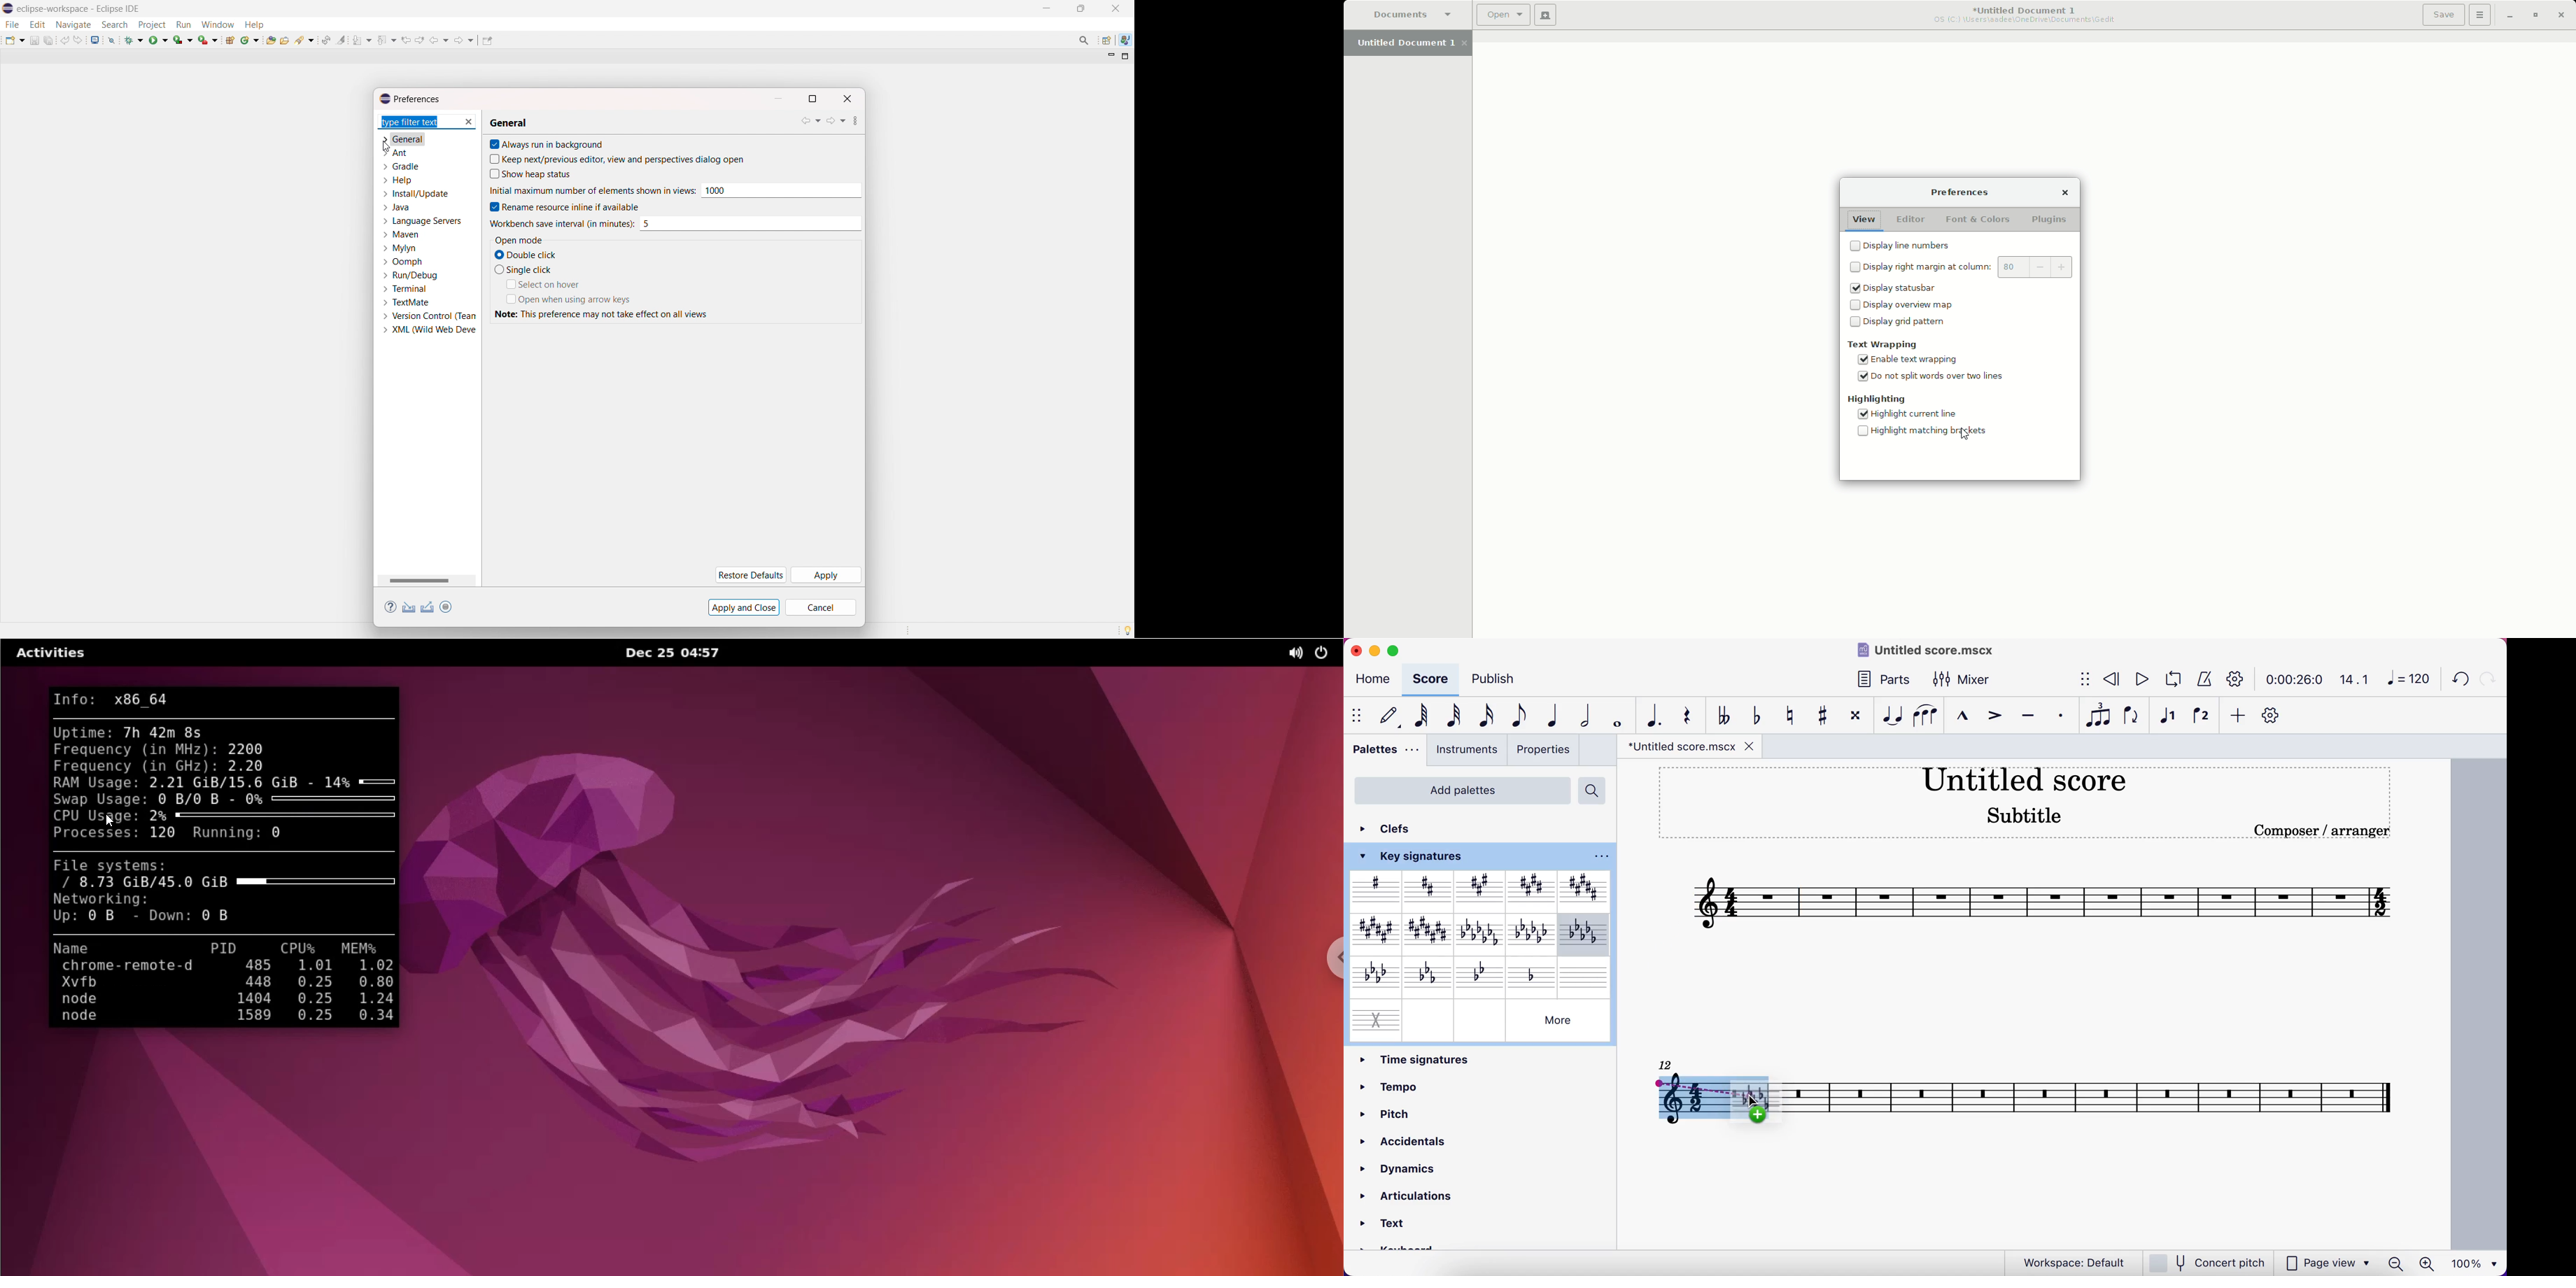 The height and width of the screenshot is (1288, 2576). Describe the element at coordinates (15, 40) in the screenshot. I see `new` at that location.